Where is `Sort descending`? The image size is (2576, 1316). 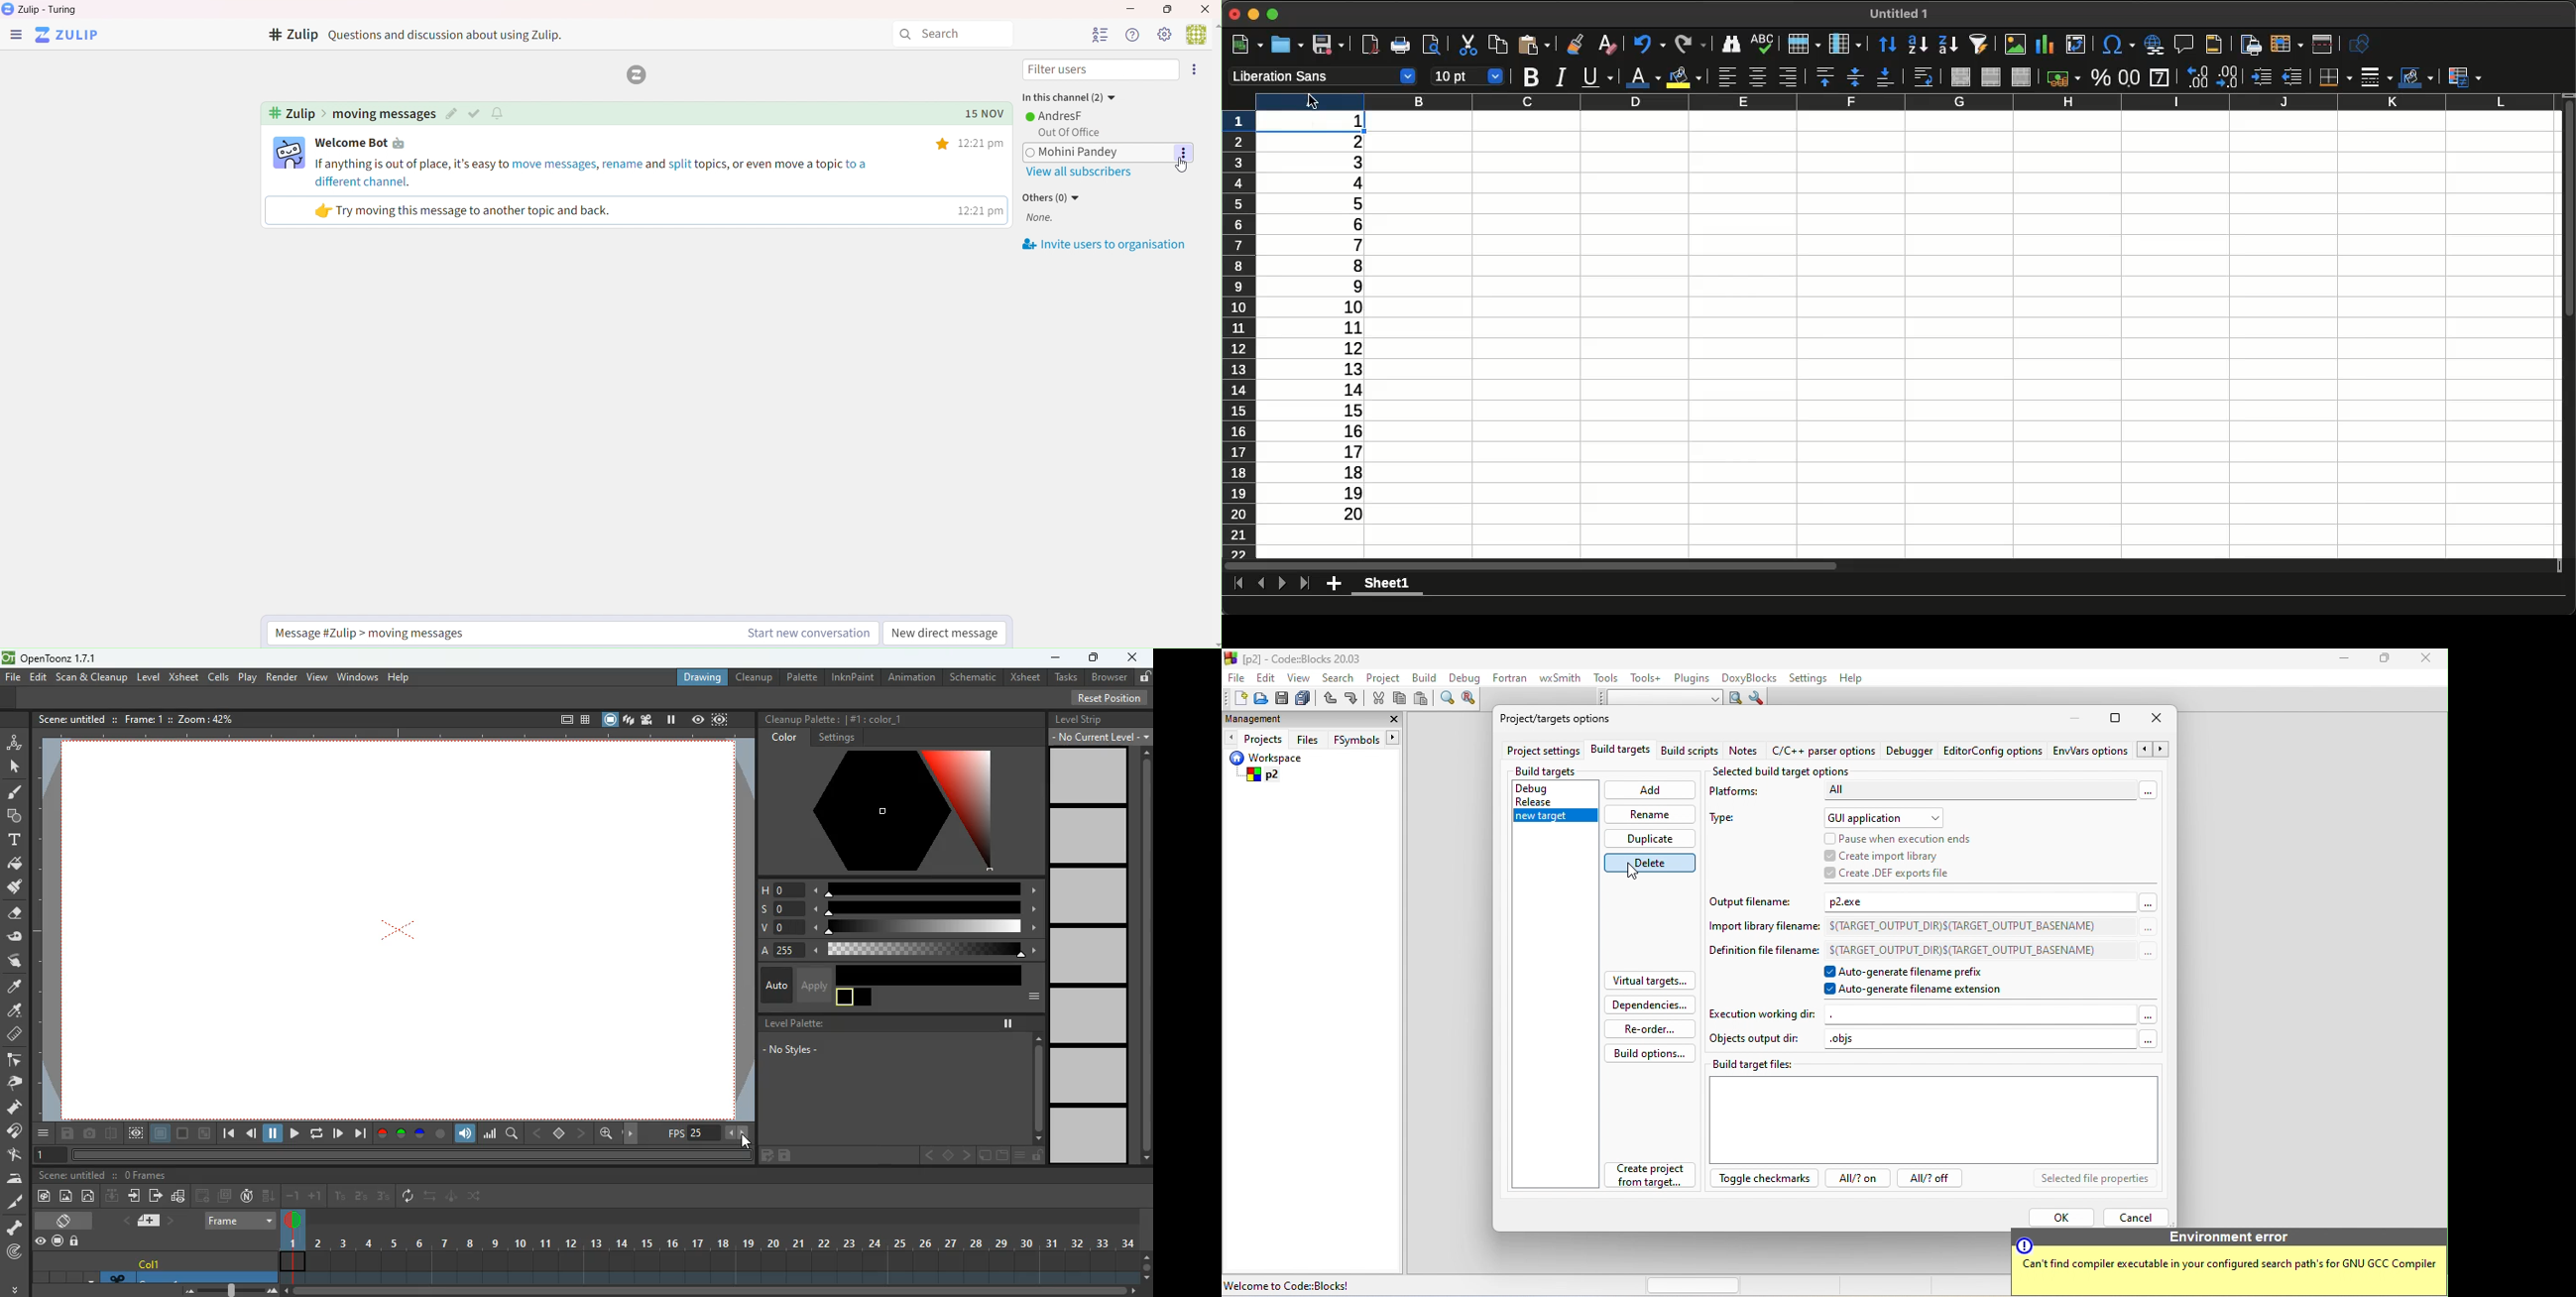
Sort descending is located at coordinates (1944, 45).